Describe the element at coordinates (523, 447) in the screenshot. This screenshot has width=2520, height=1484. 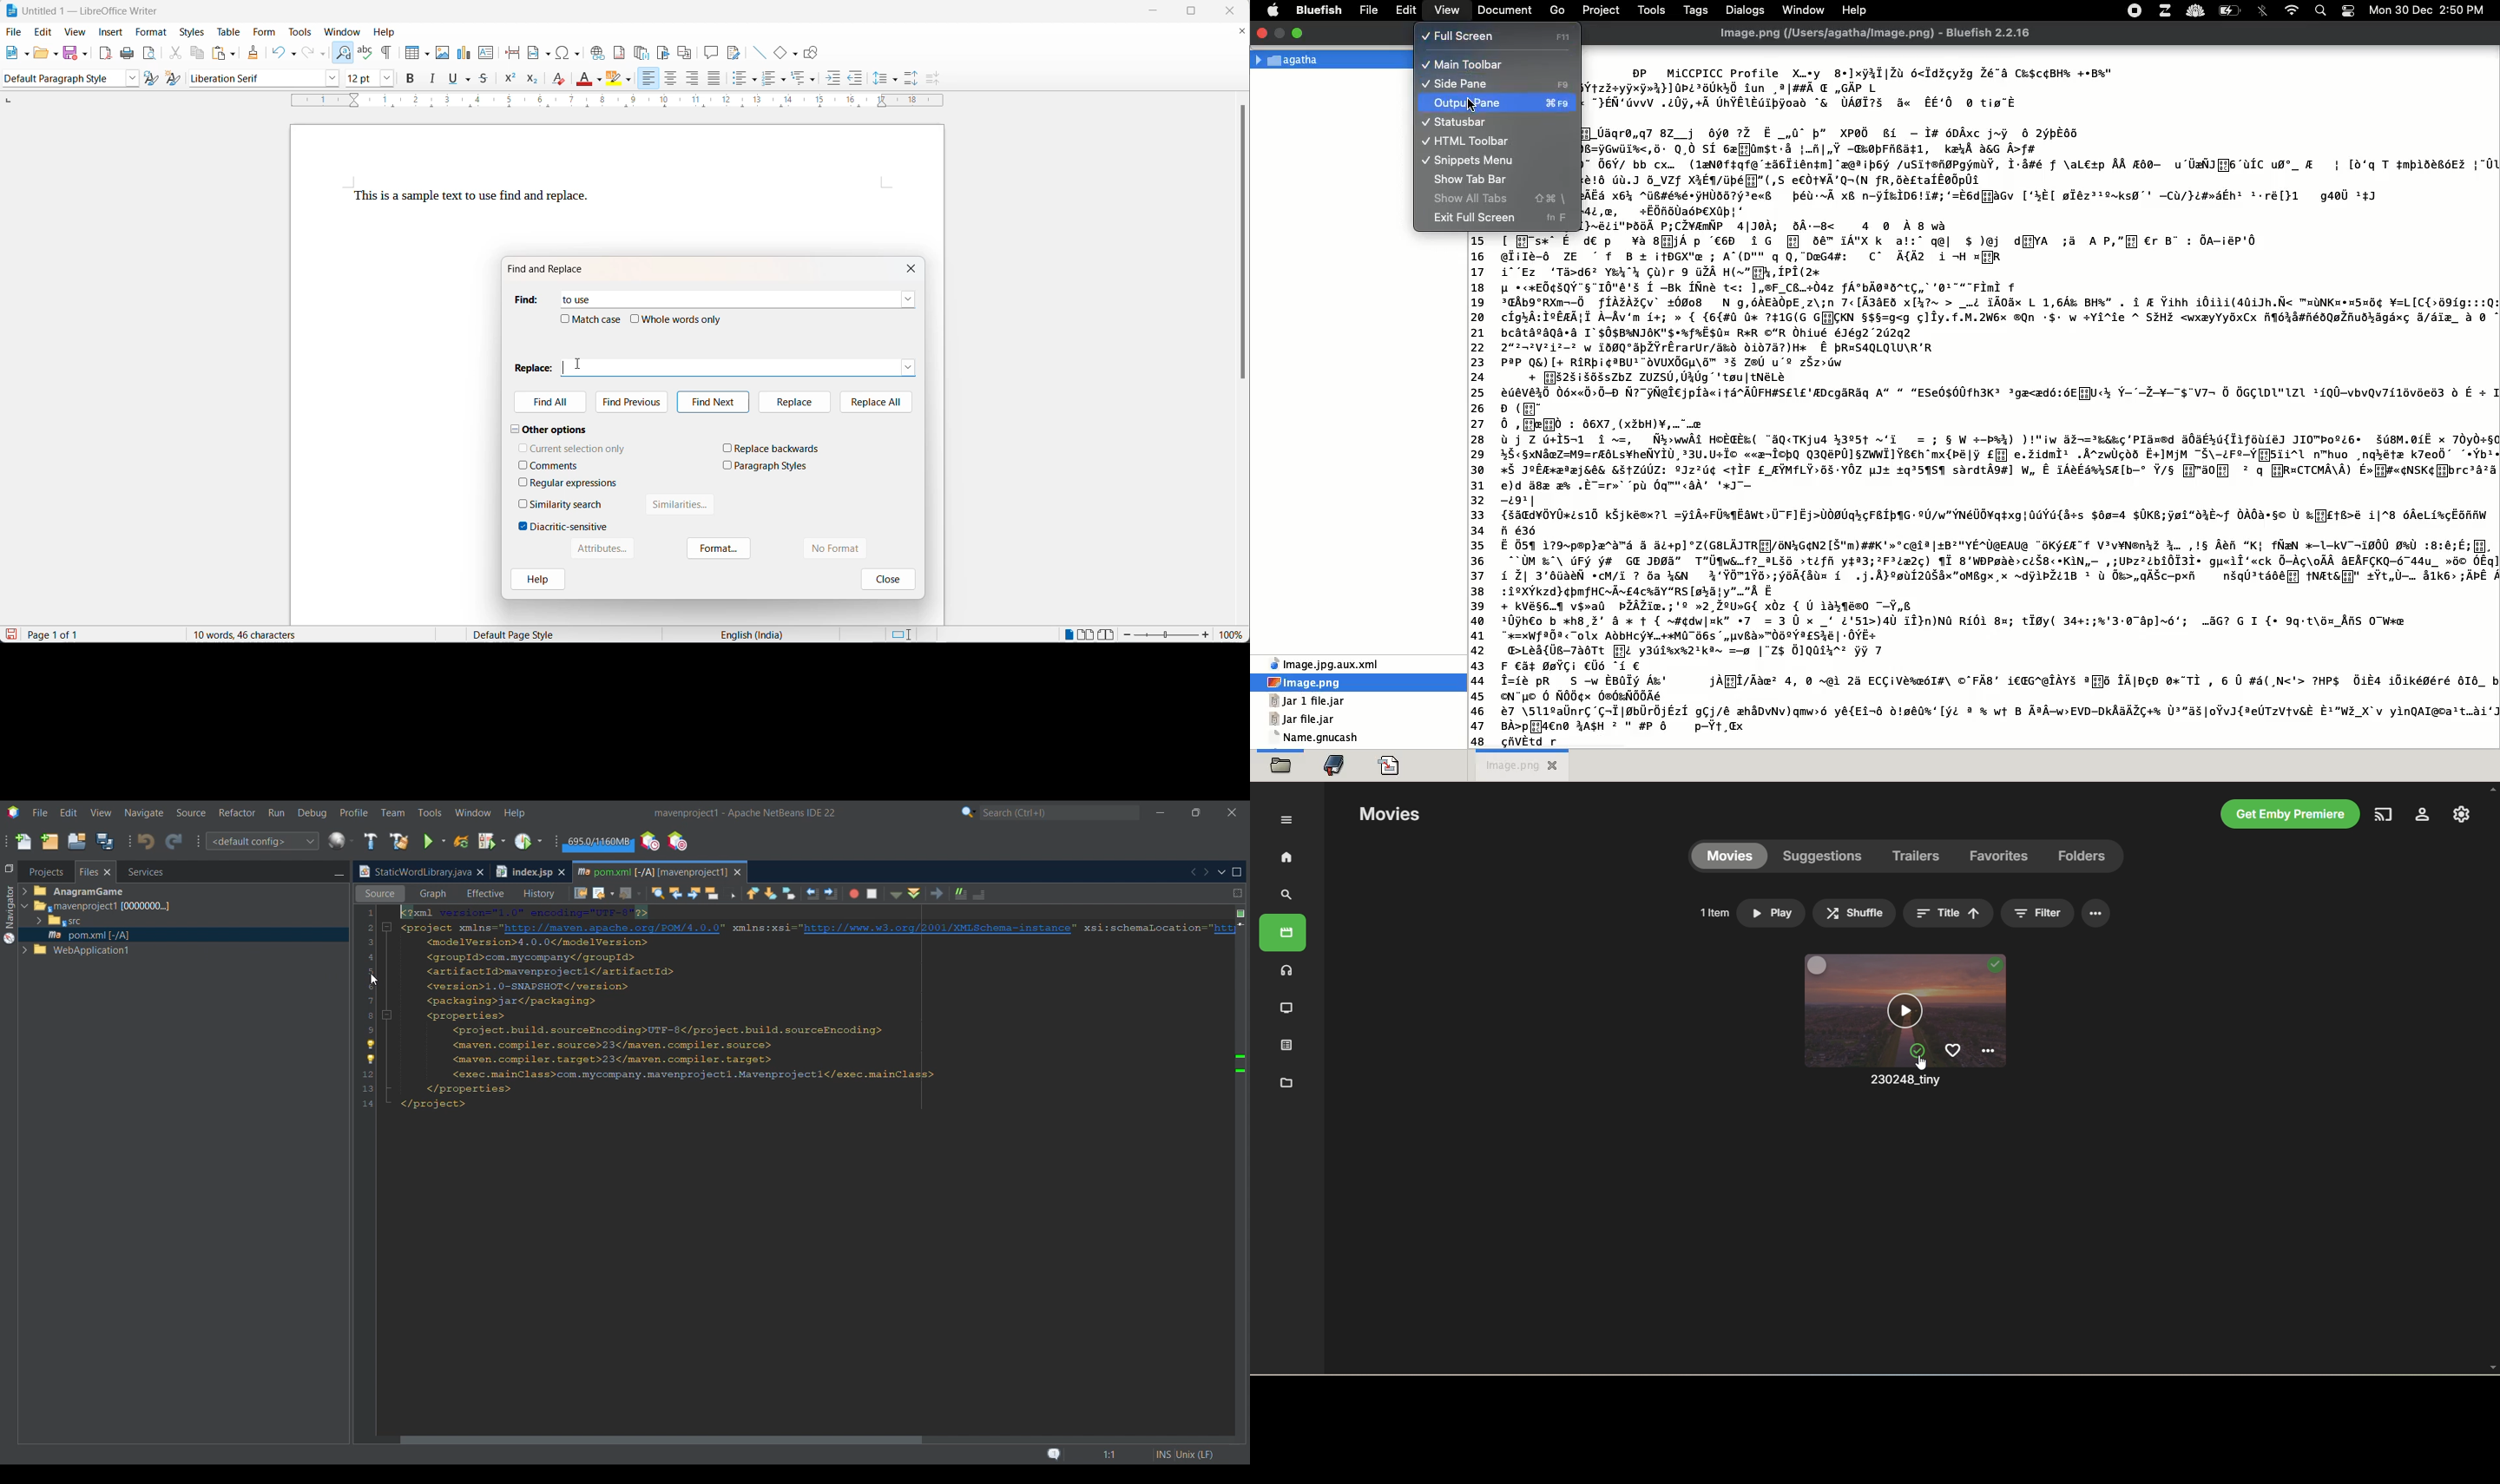
I see `checkbox` at that location.